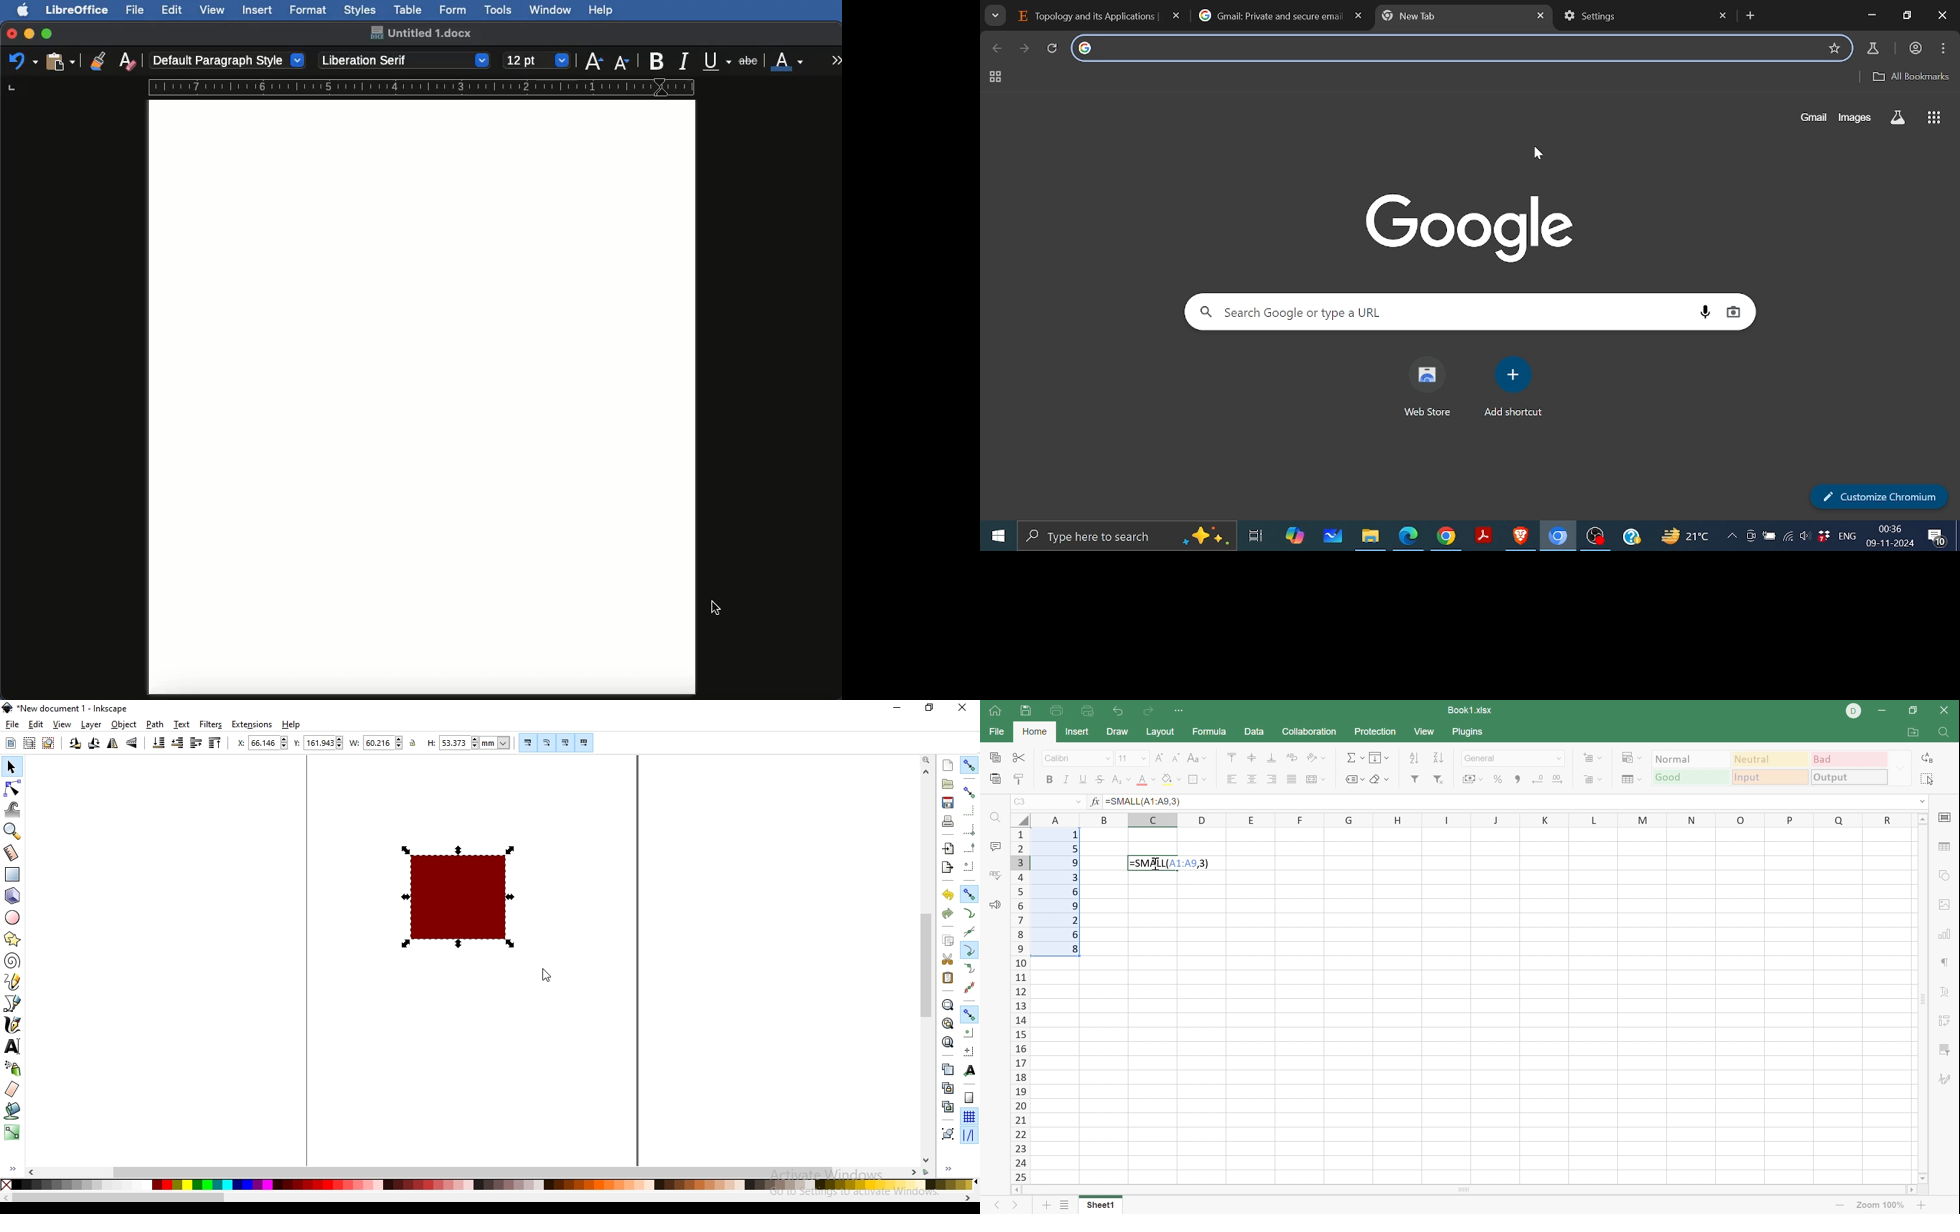 This screenshot has width=1960, height=1232. I want to click on New margins, so click(422, 399).